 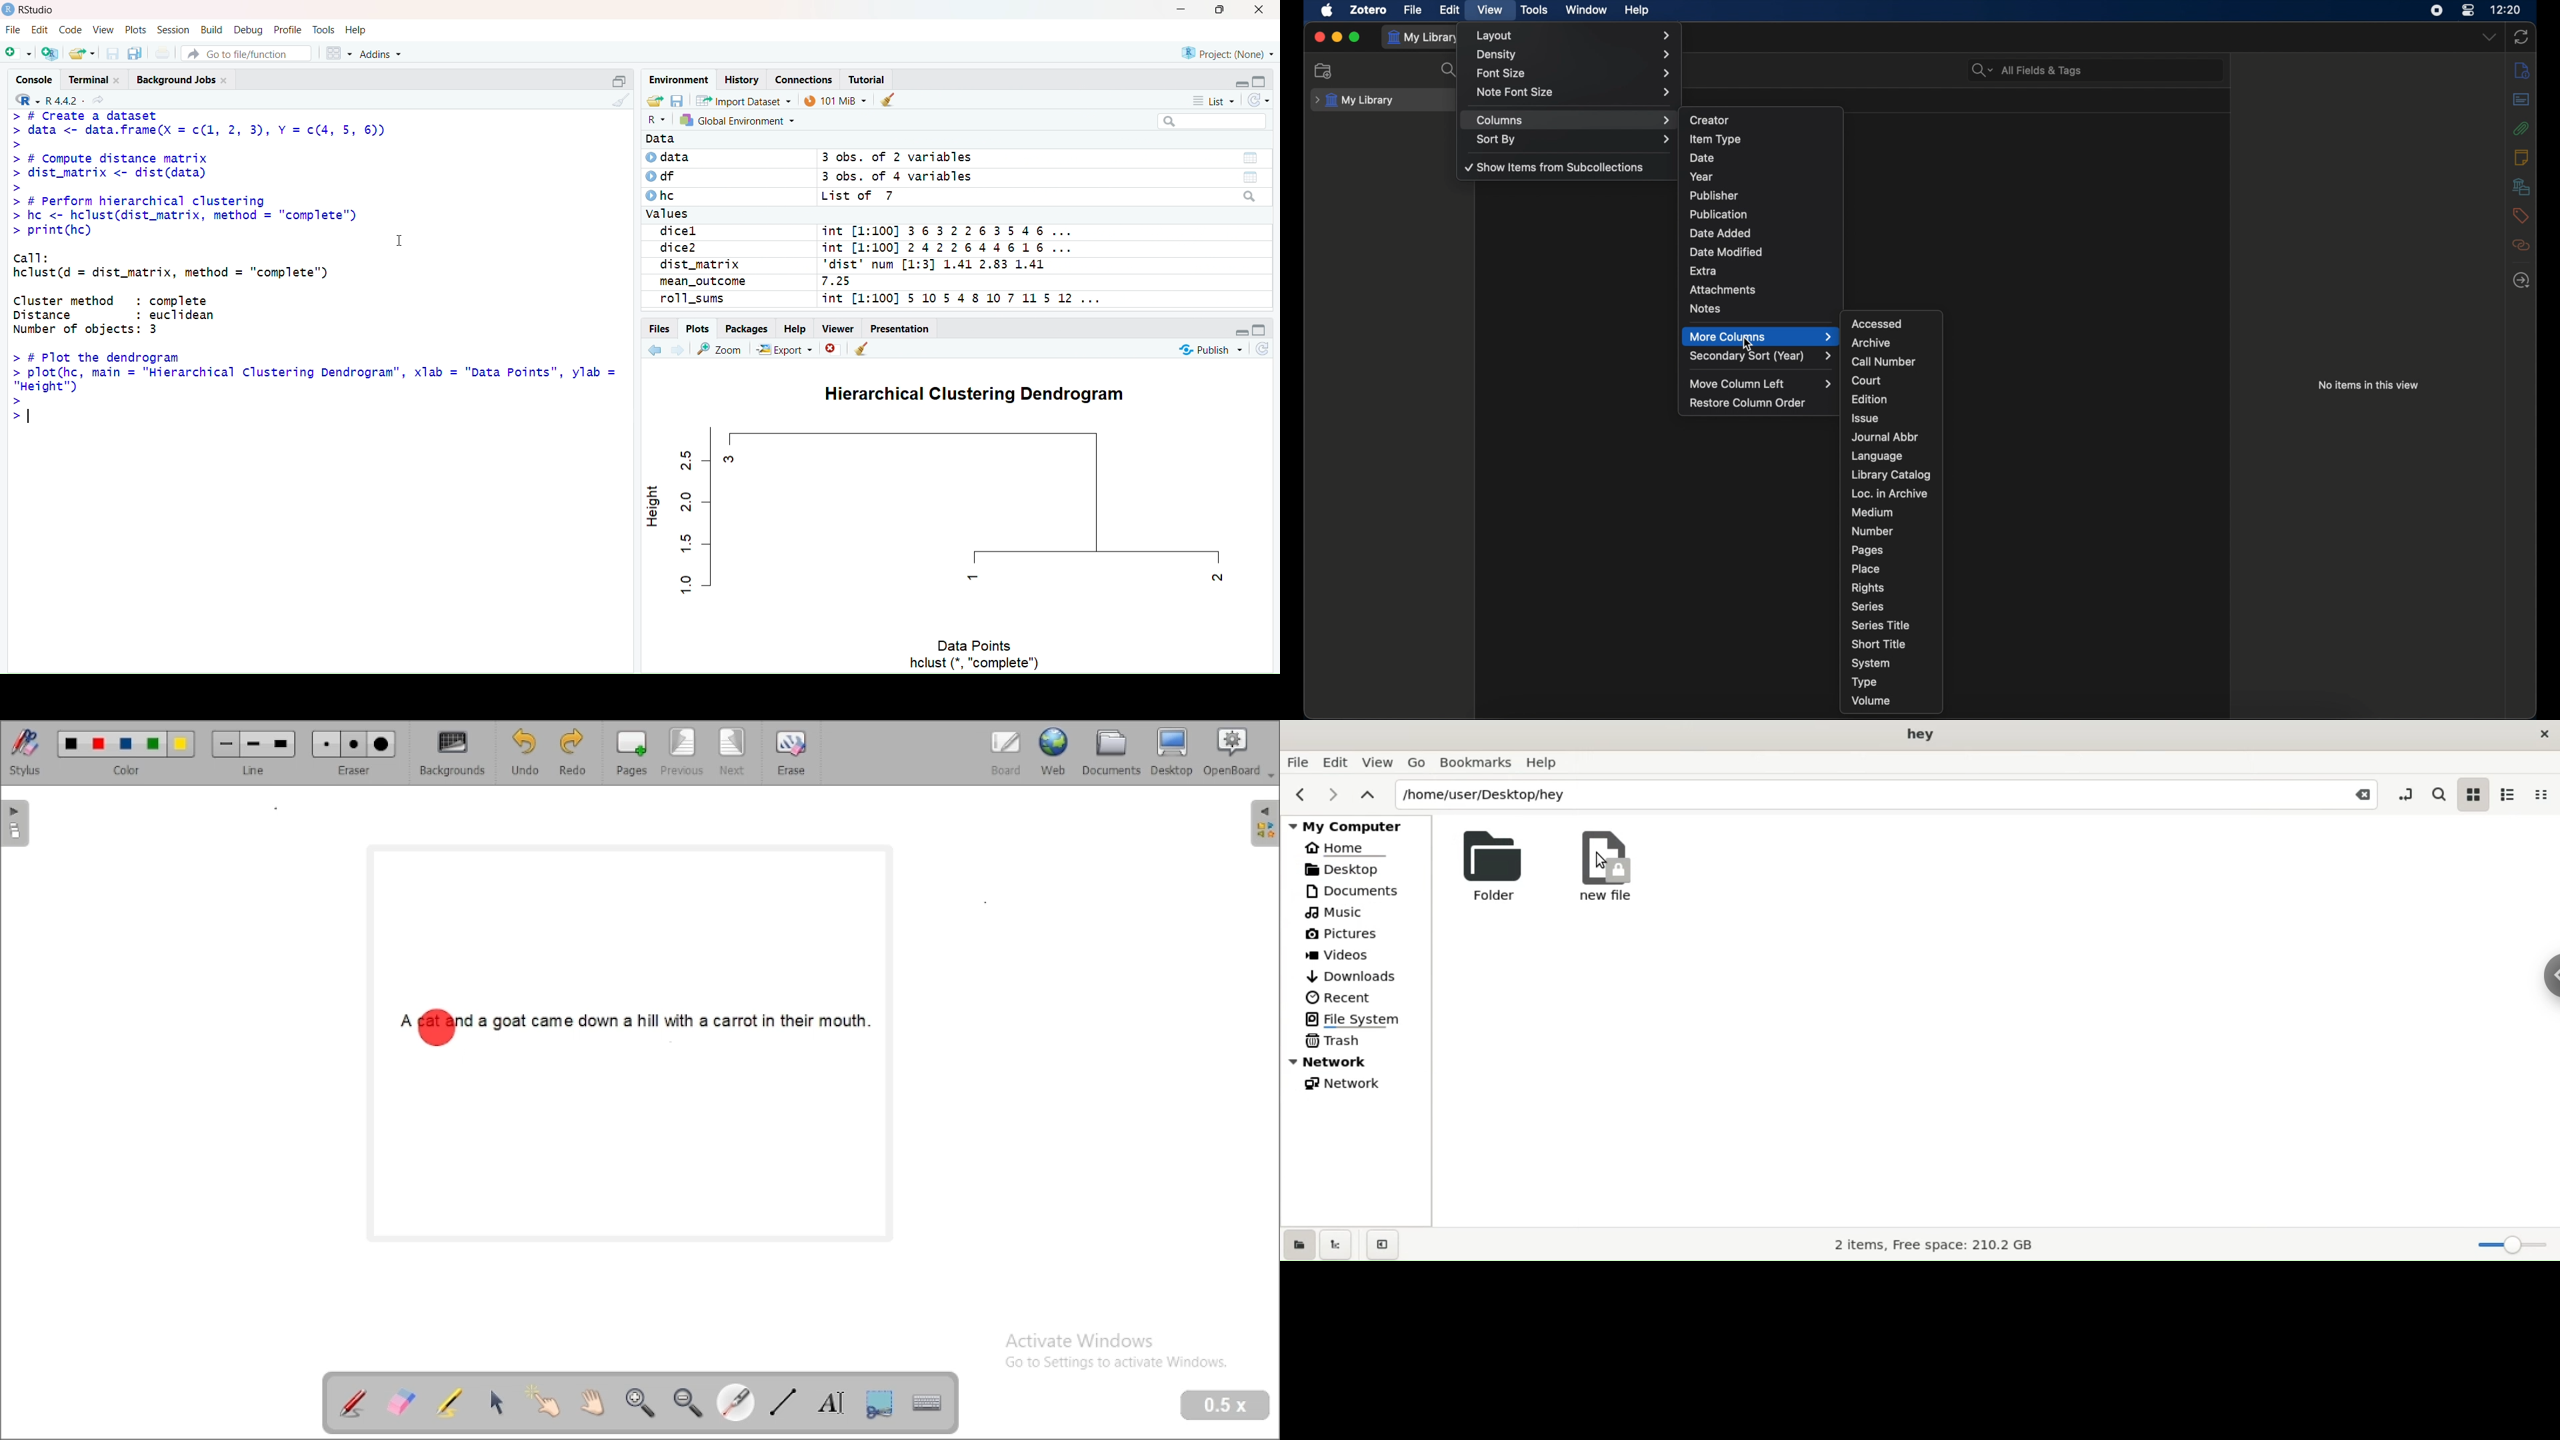 What do you see at coordinates (2521, 37) in the screenshot?
I see `sync` at bounding box center [2521, 37].